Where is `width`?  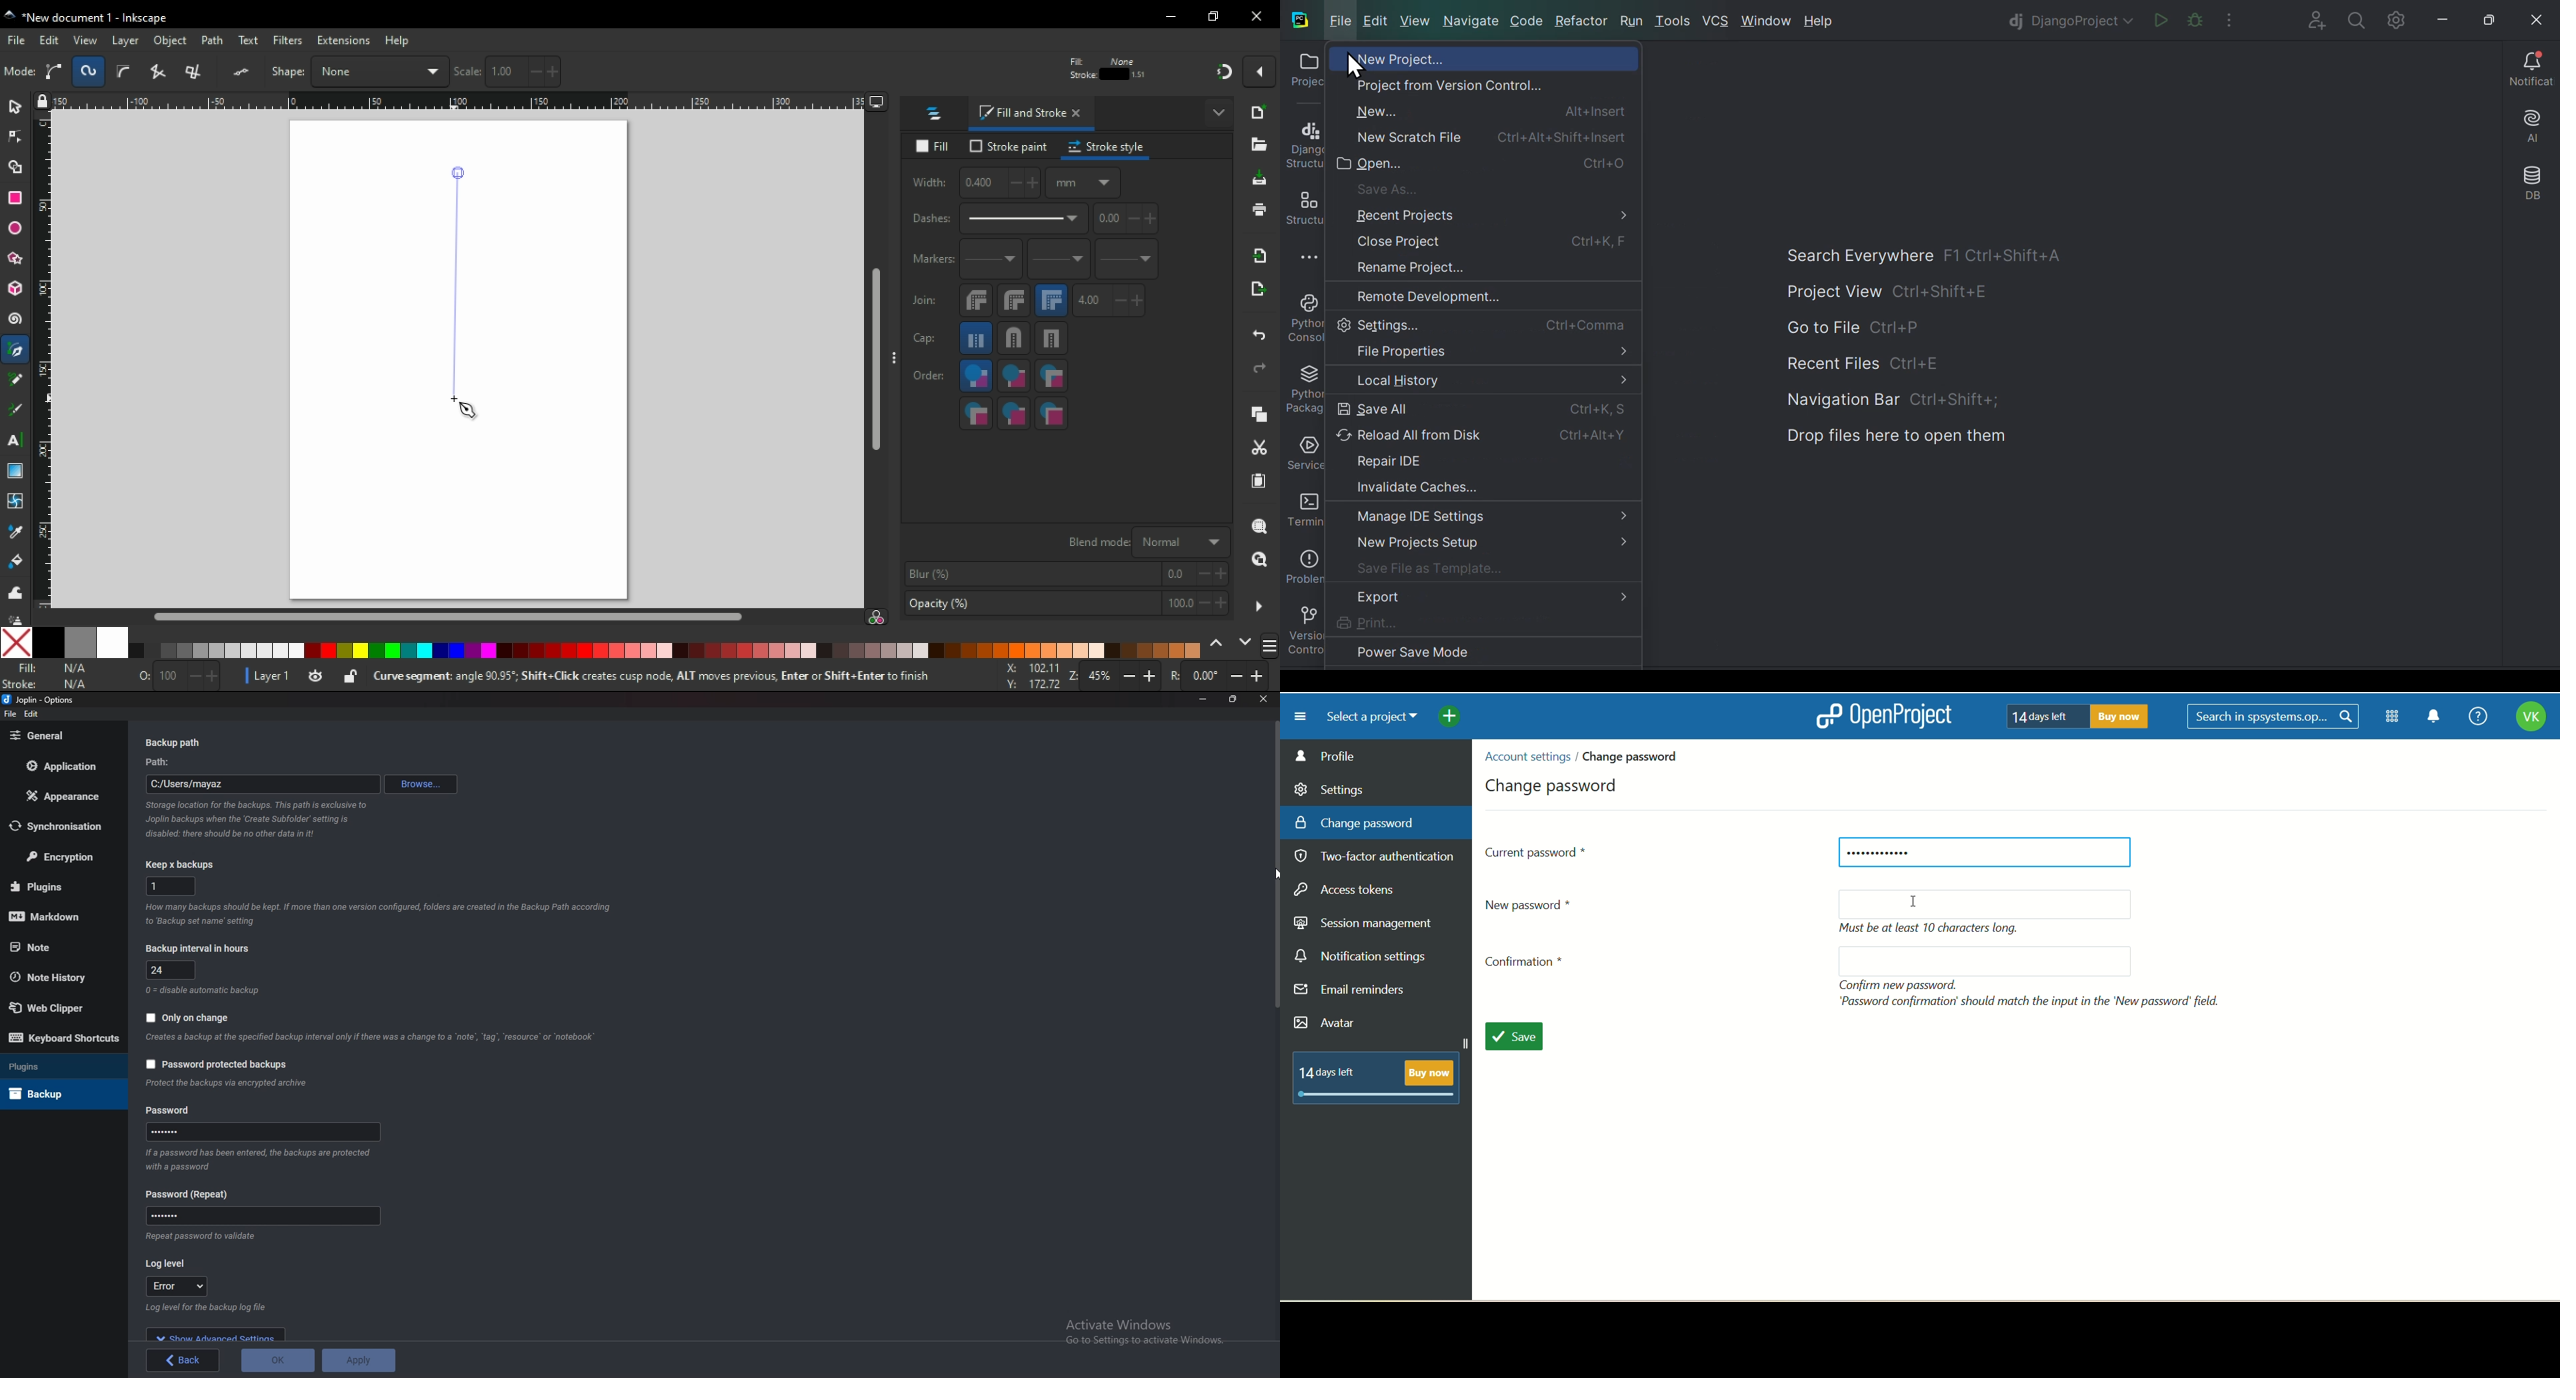 width is located at coordinates (974, 183).